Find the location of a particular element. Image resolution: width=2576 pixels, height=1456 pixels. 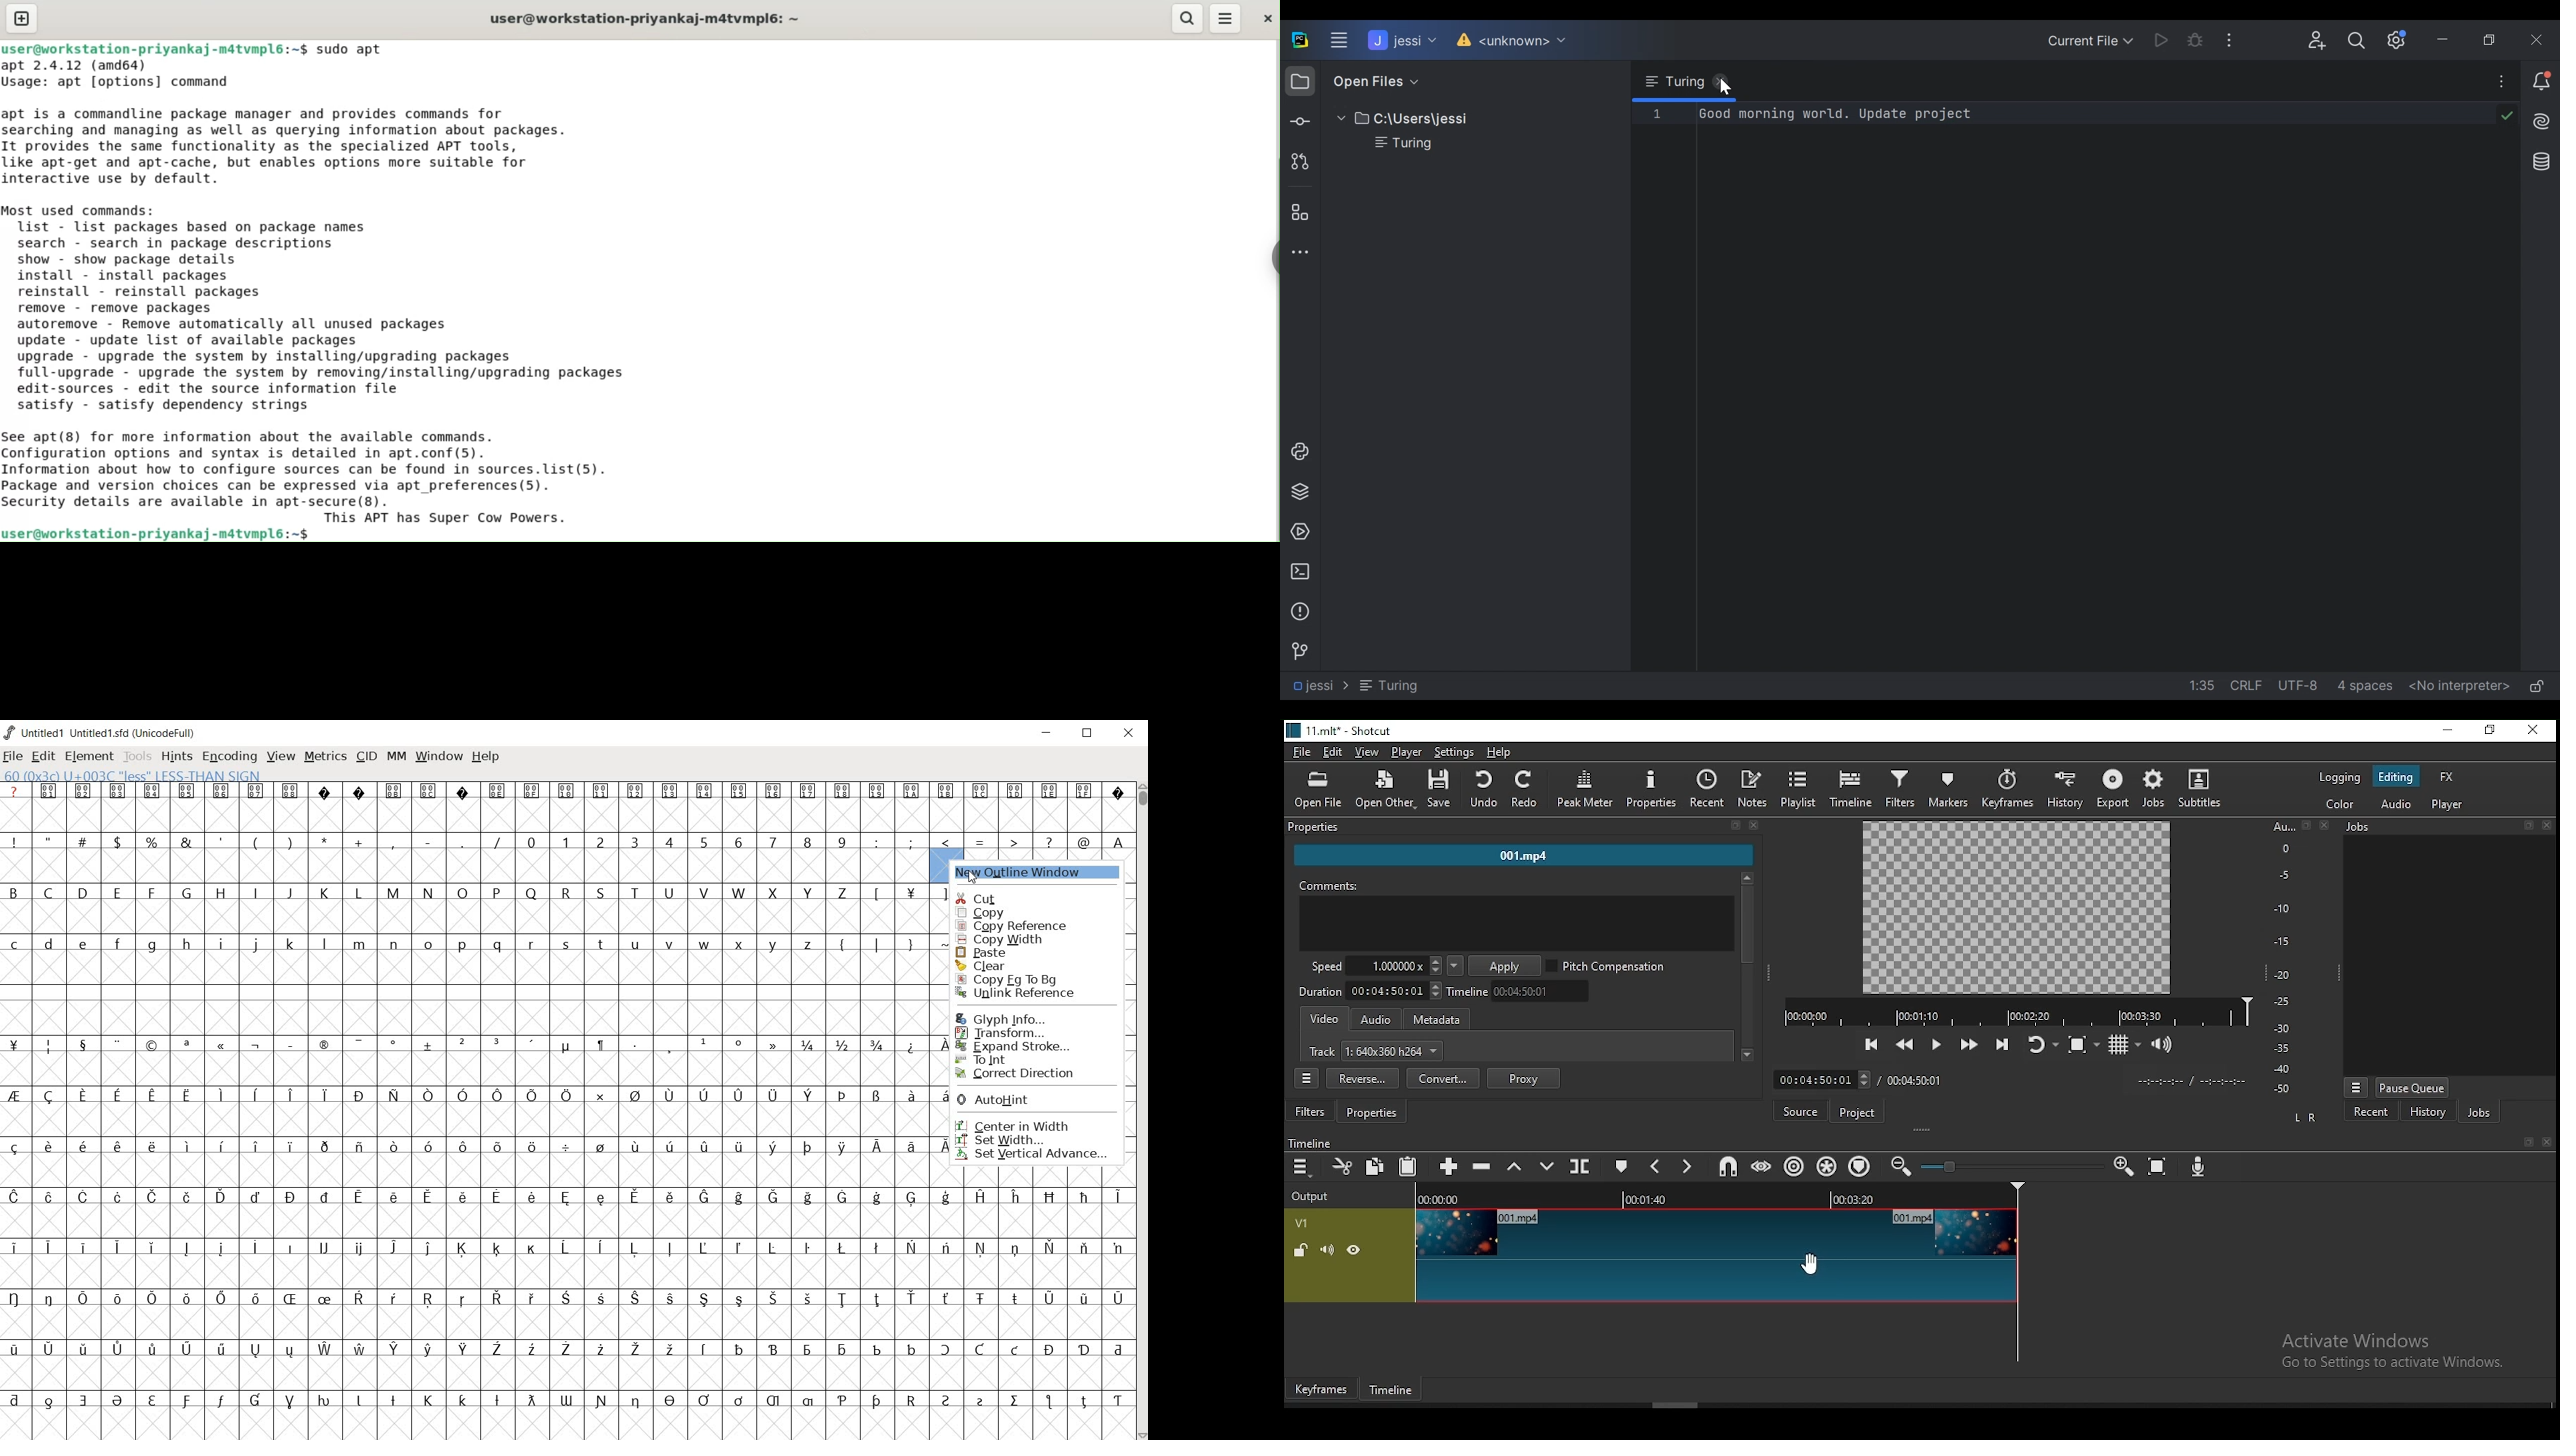

timeline is located at coordinates (1852, 787).